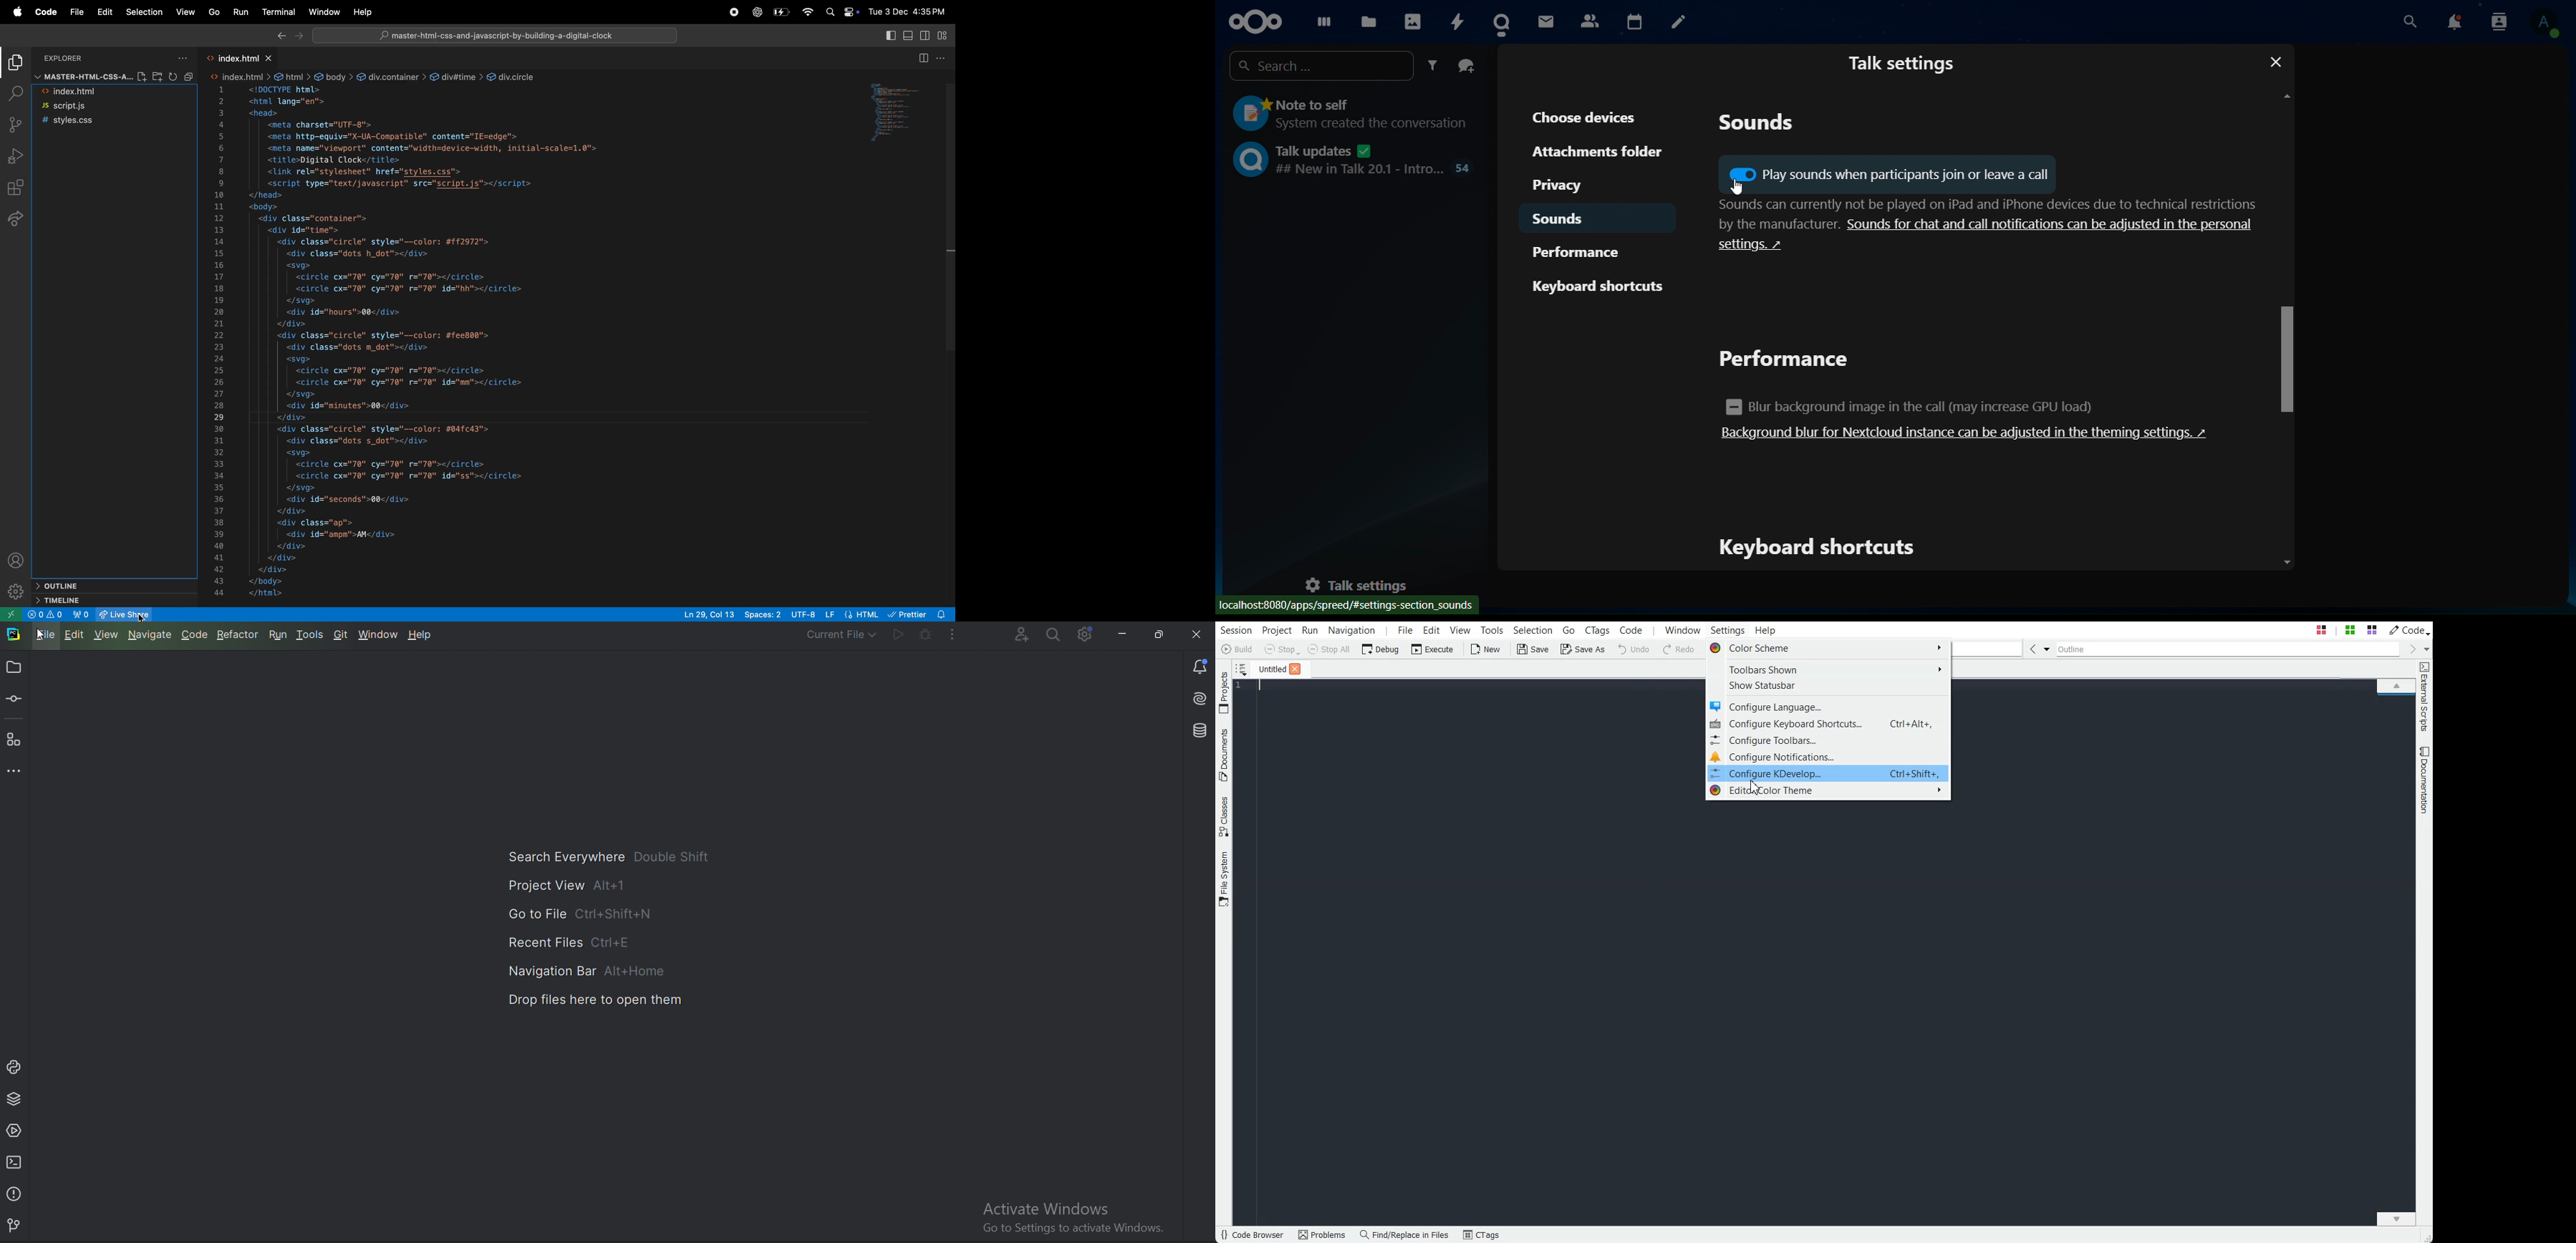 This screenshot has width=2576, height=1260. What do you see at coordinates (1369, 19) in the screenshot?
I see `files` at bounding box center [1369, 19].